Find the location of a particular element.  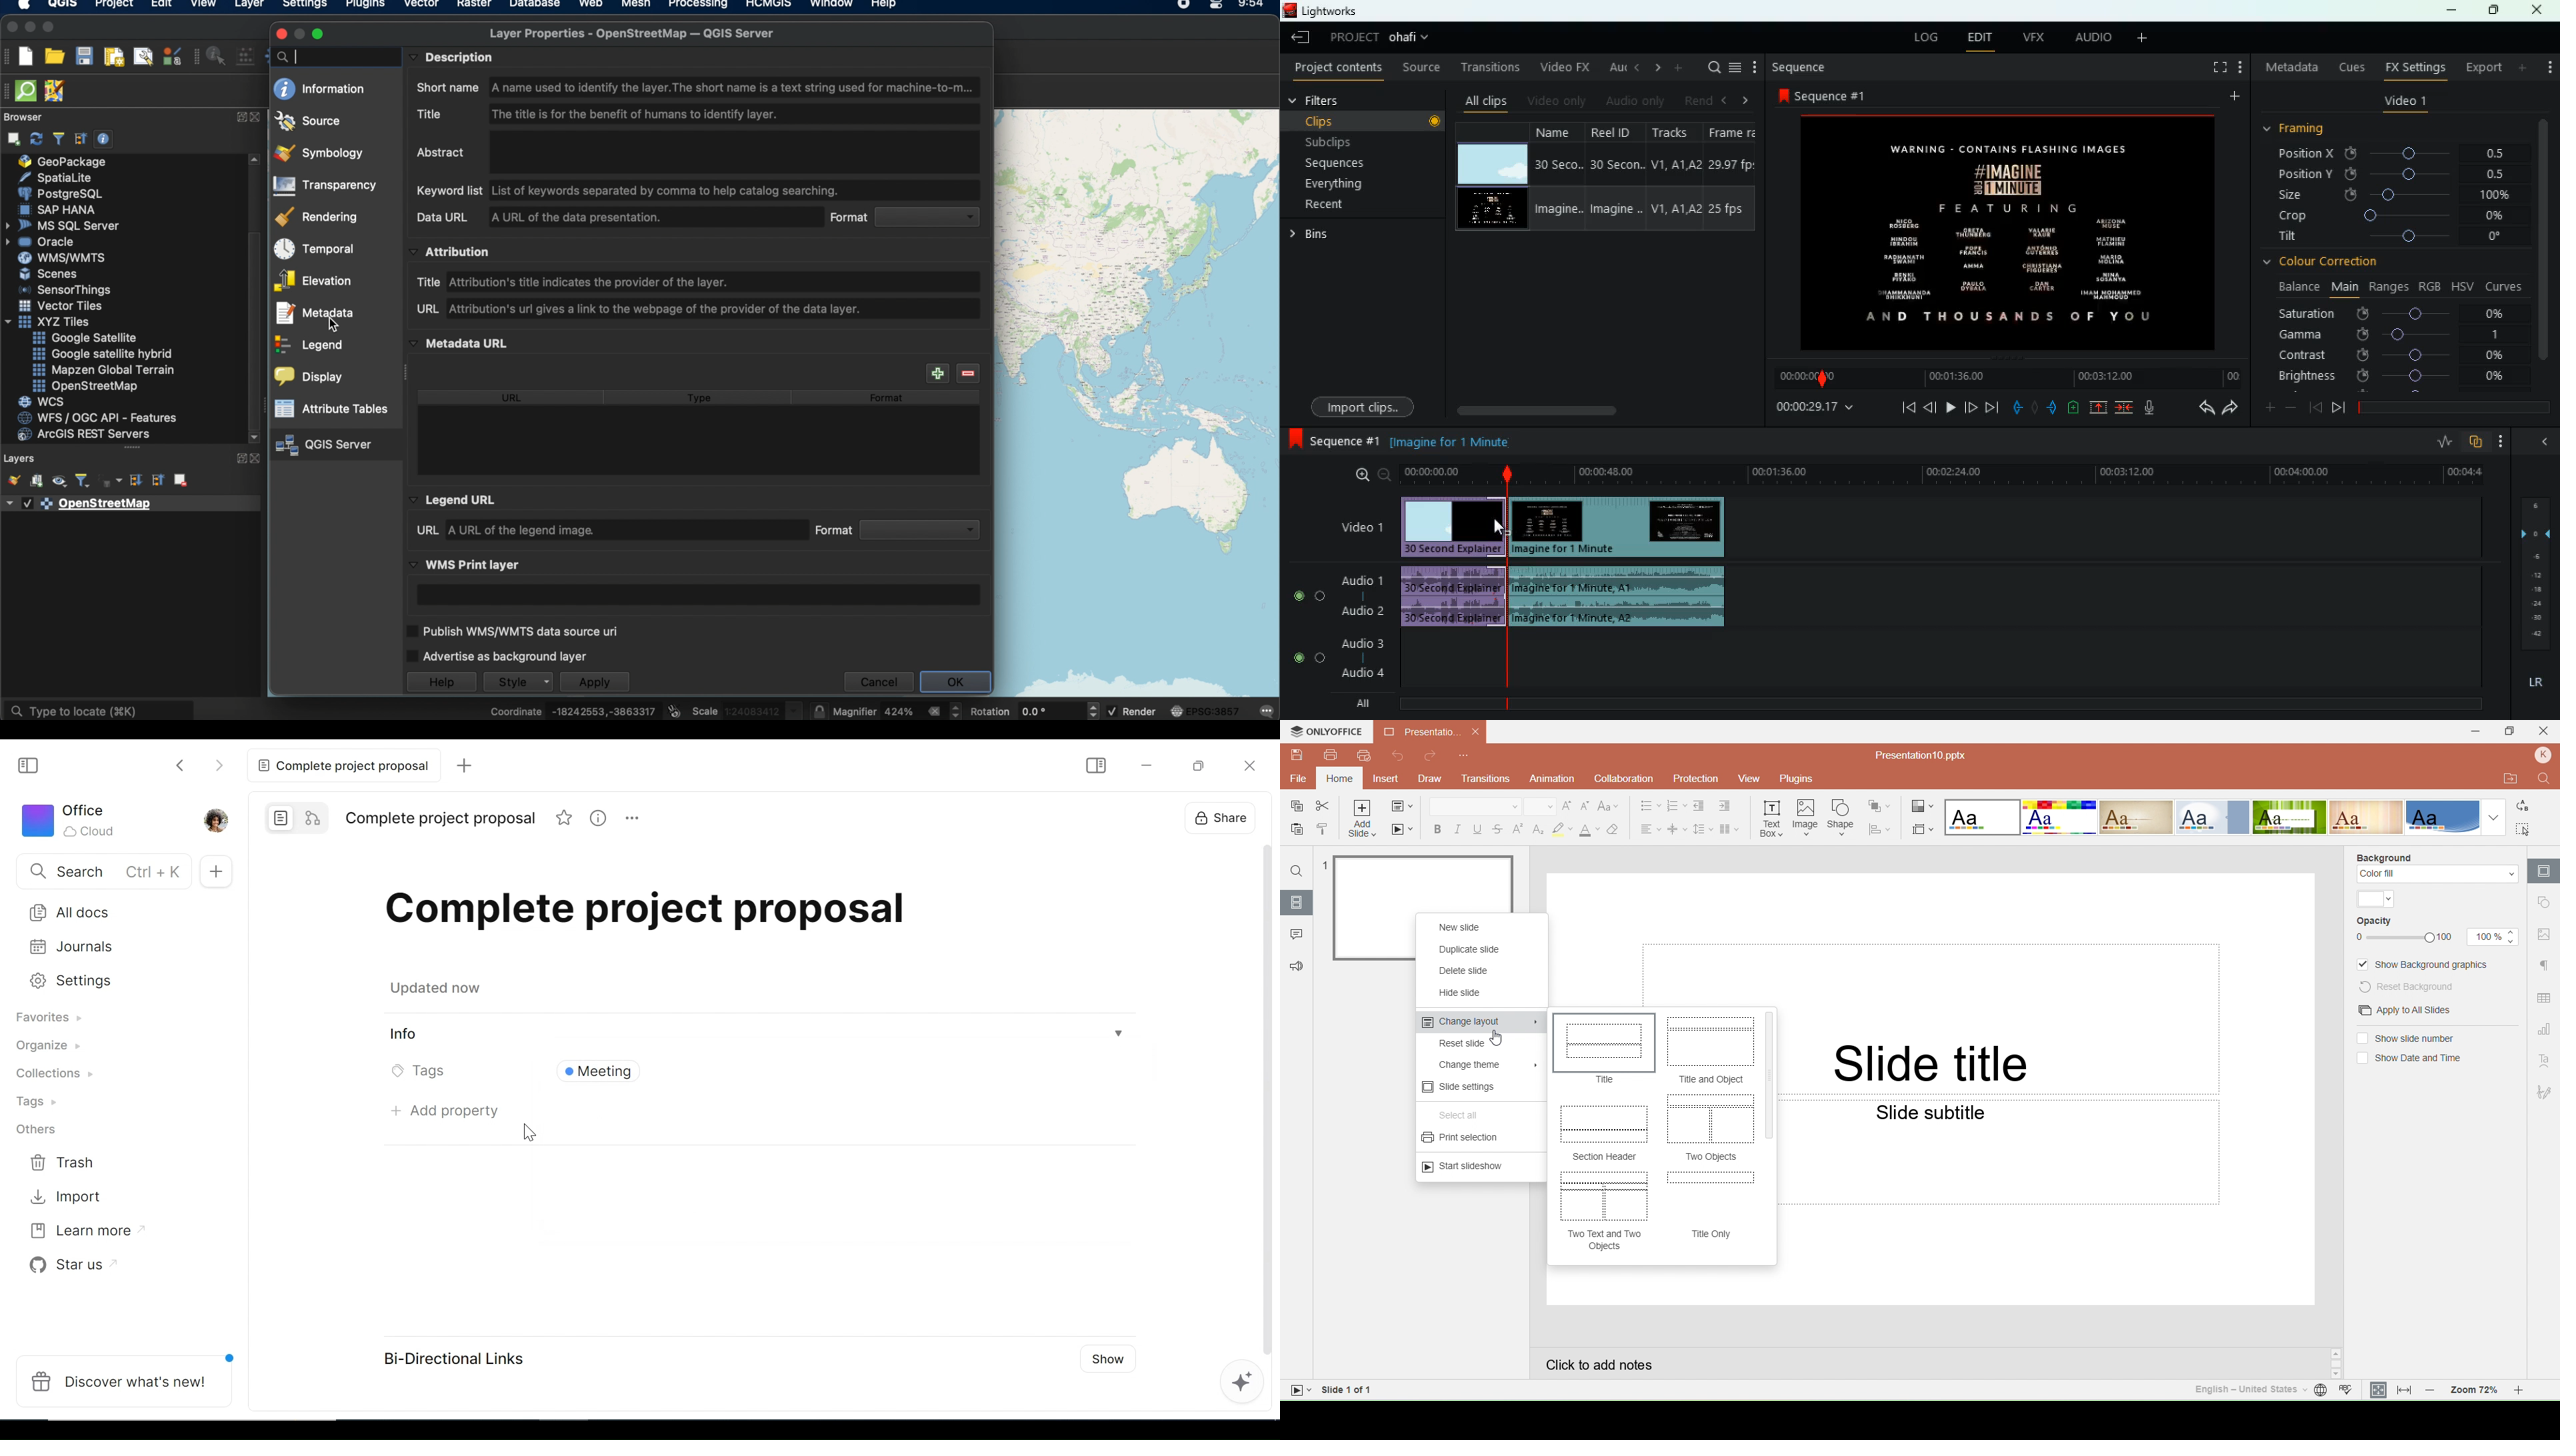

Tags Field is located at coordinates (603, 1071).